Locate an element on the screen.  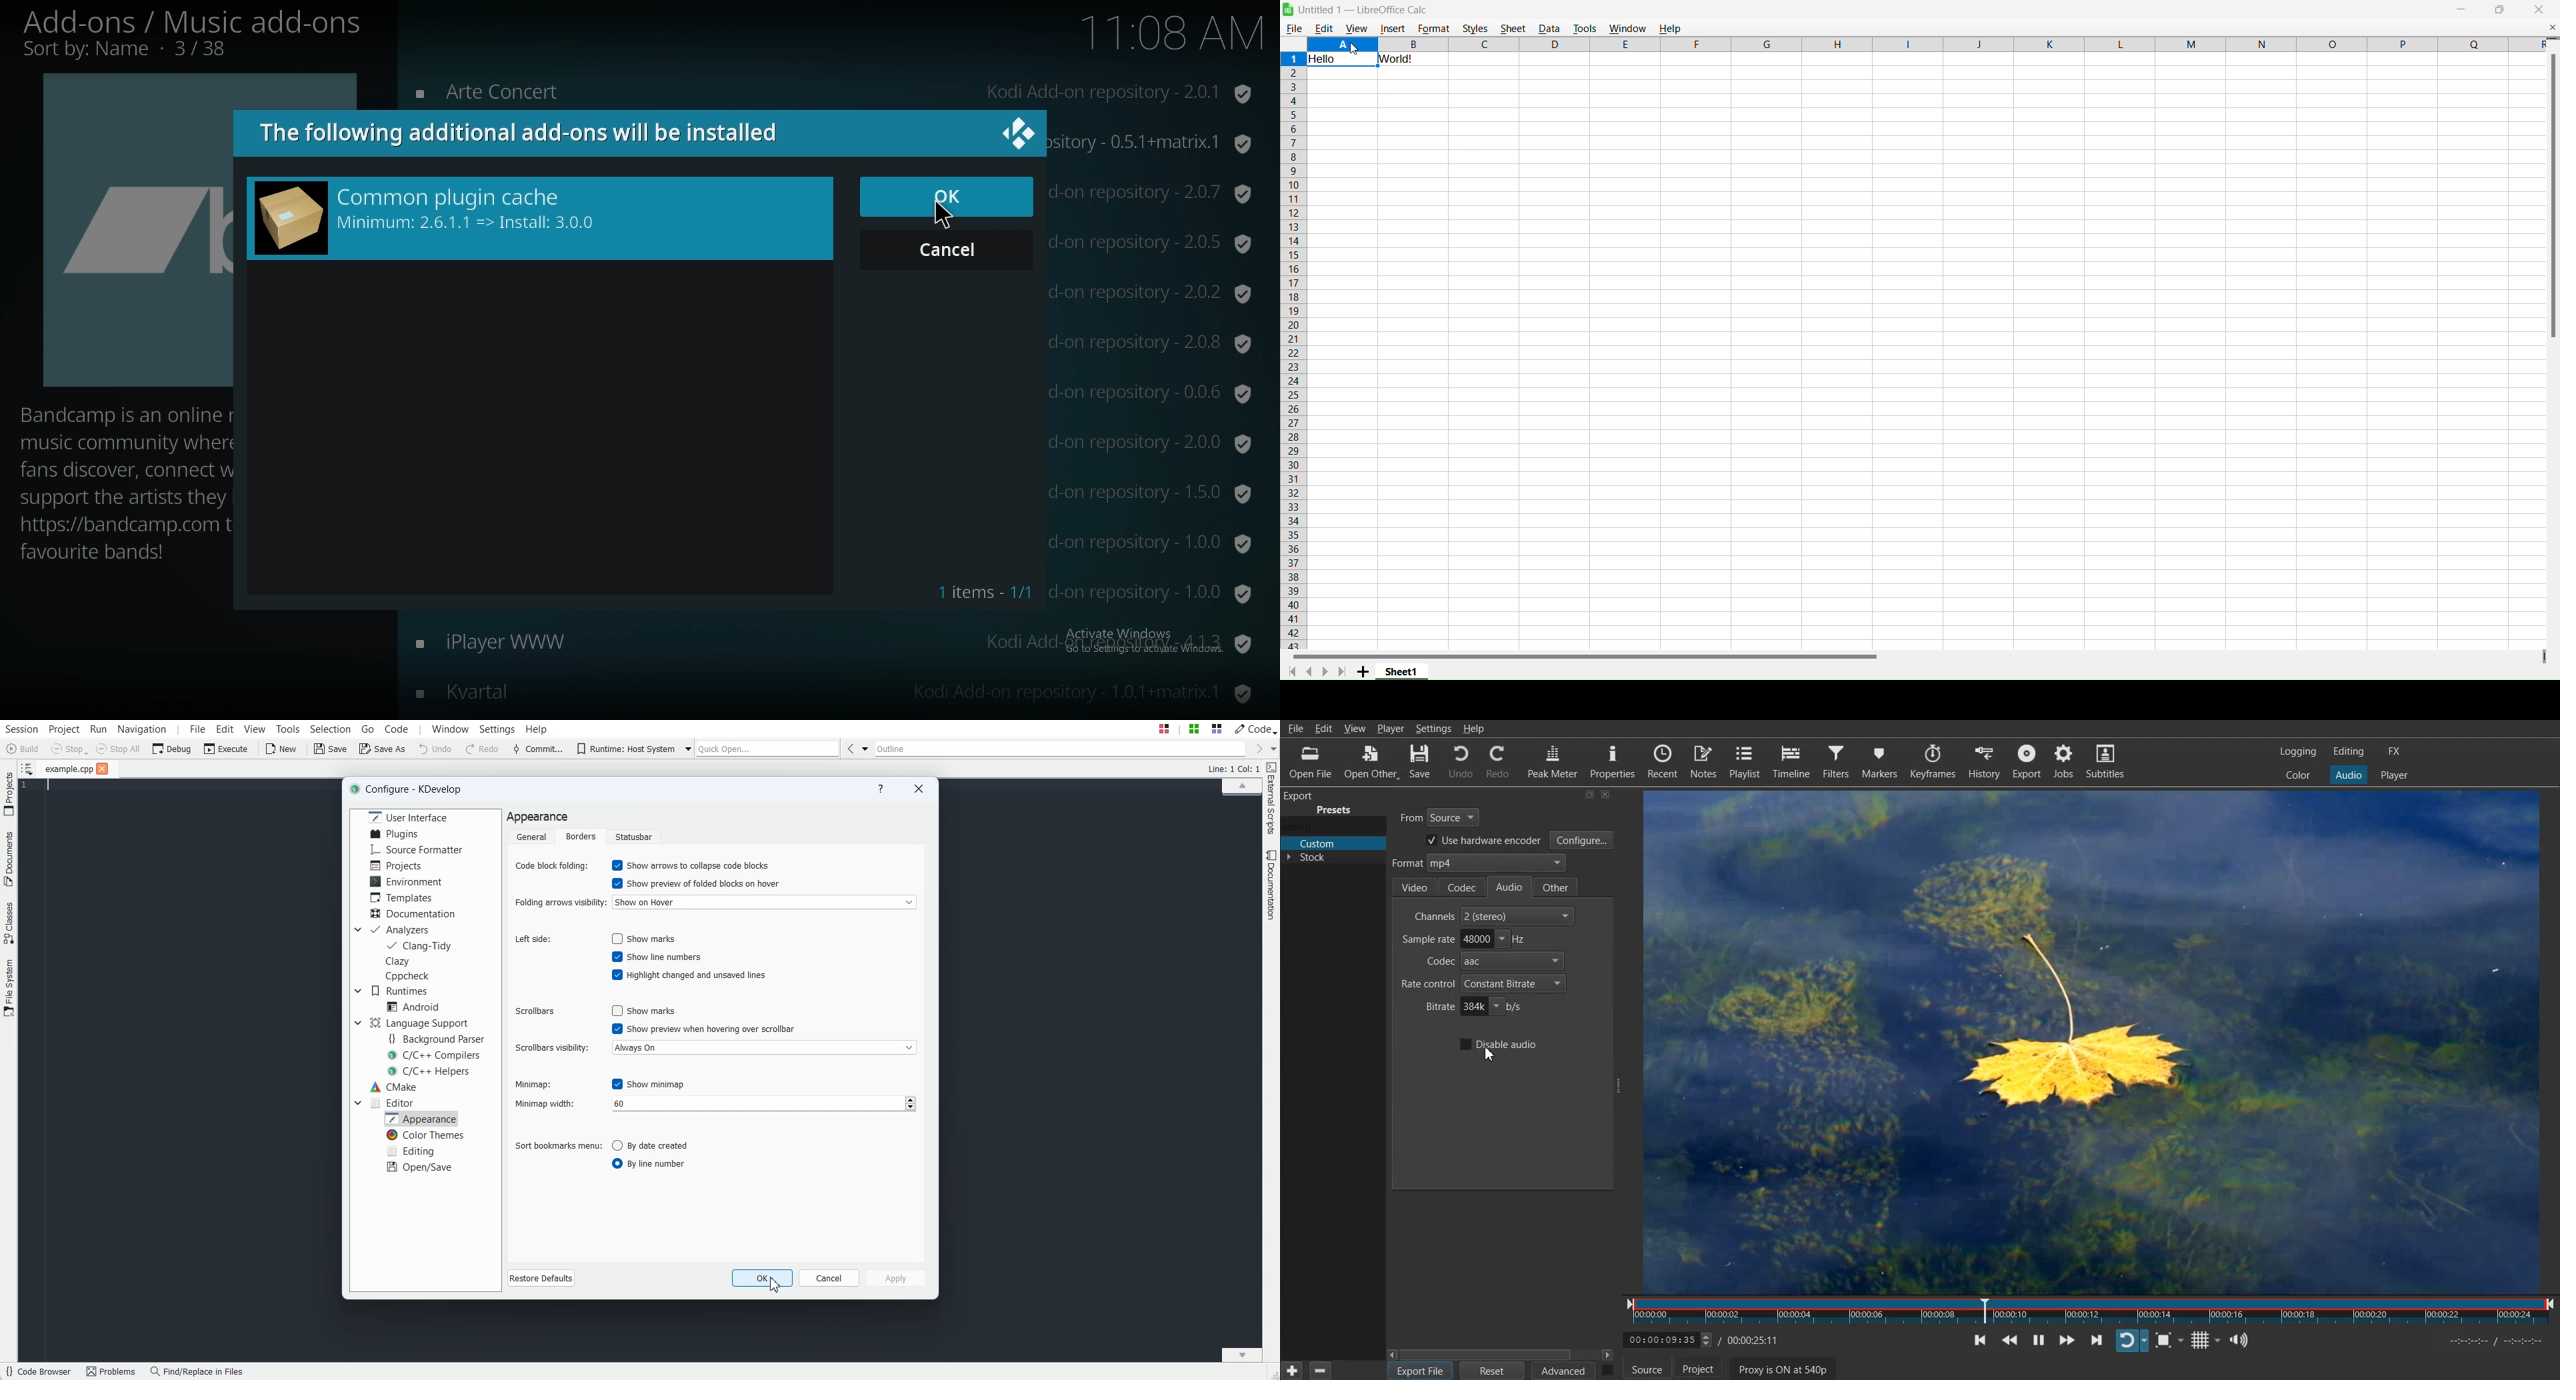
Analyzers is located at coordinates (399, 929).